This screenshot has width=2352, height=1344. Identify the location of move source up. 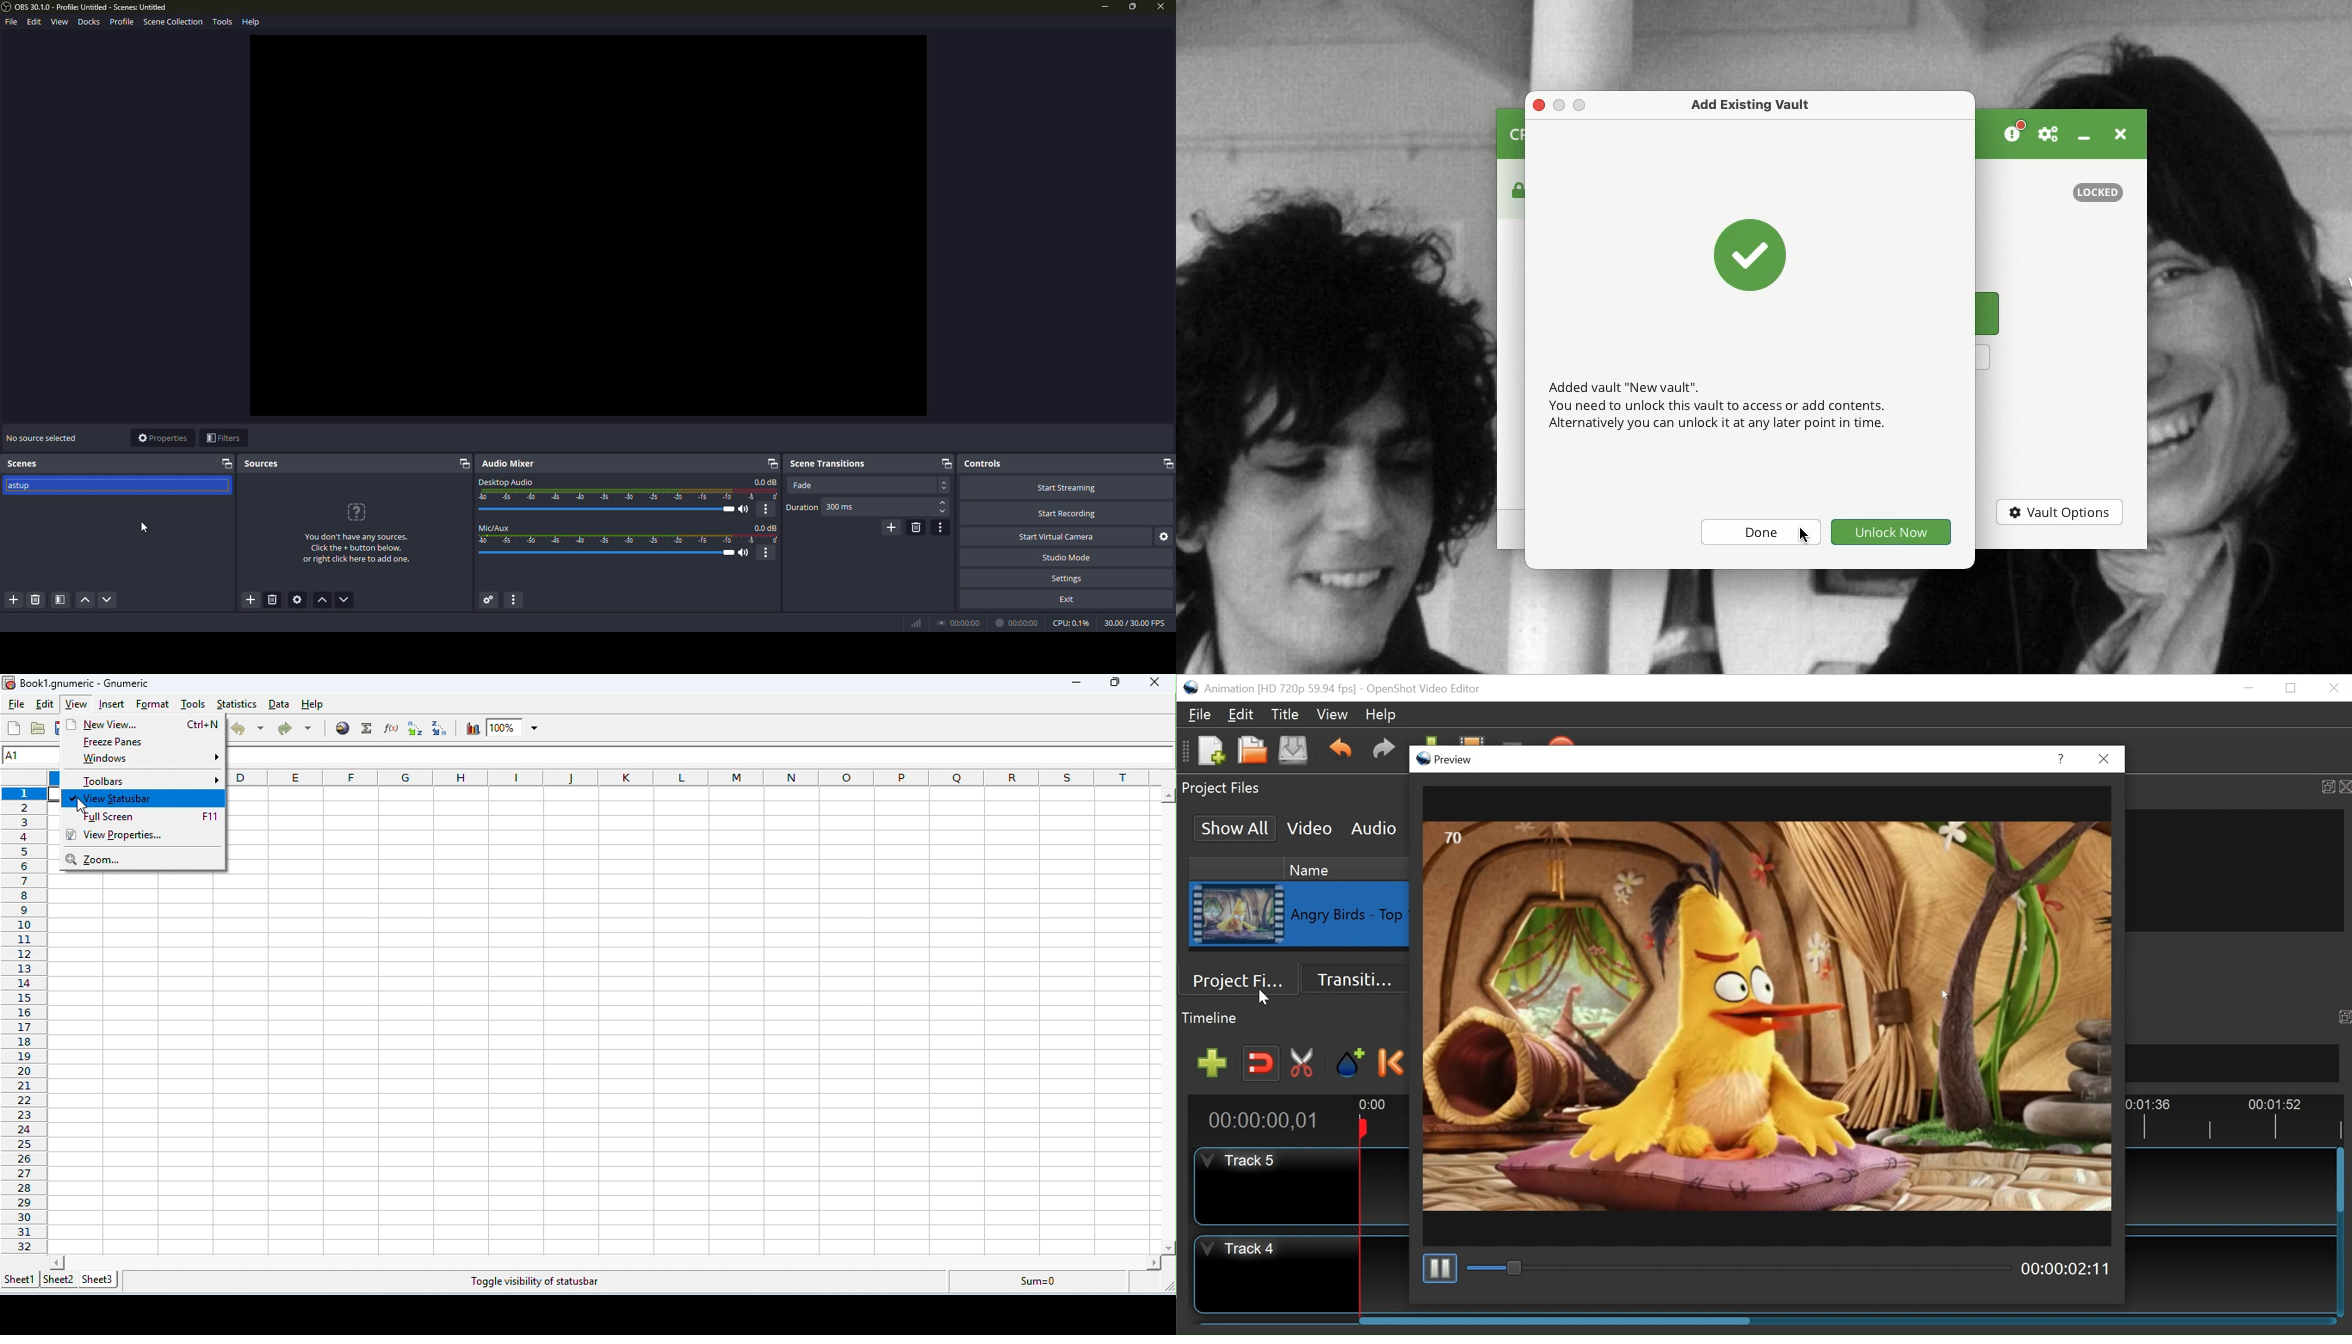
(323, 601).